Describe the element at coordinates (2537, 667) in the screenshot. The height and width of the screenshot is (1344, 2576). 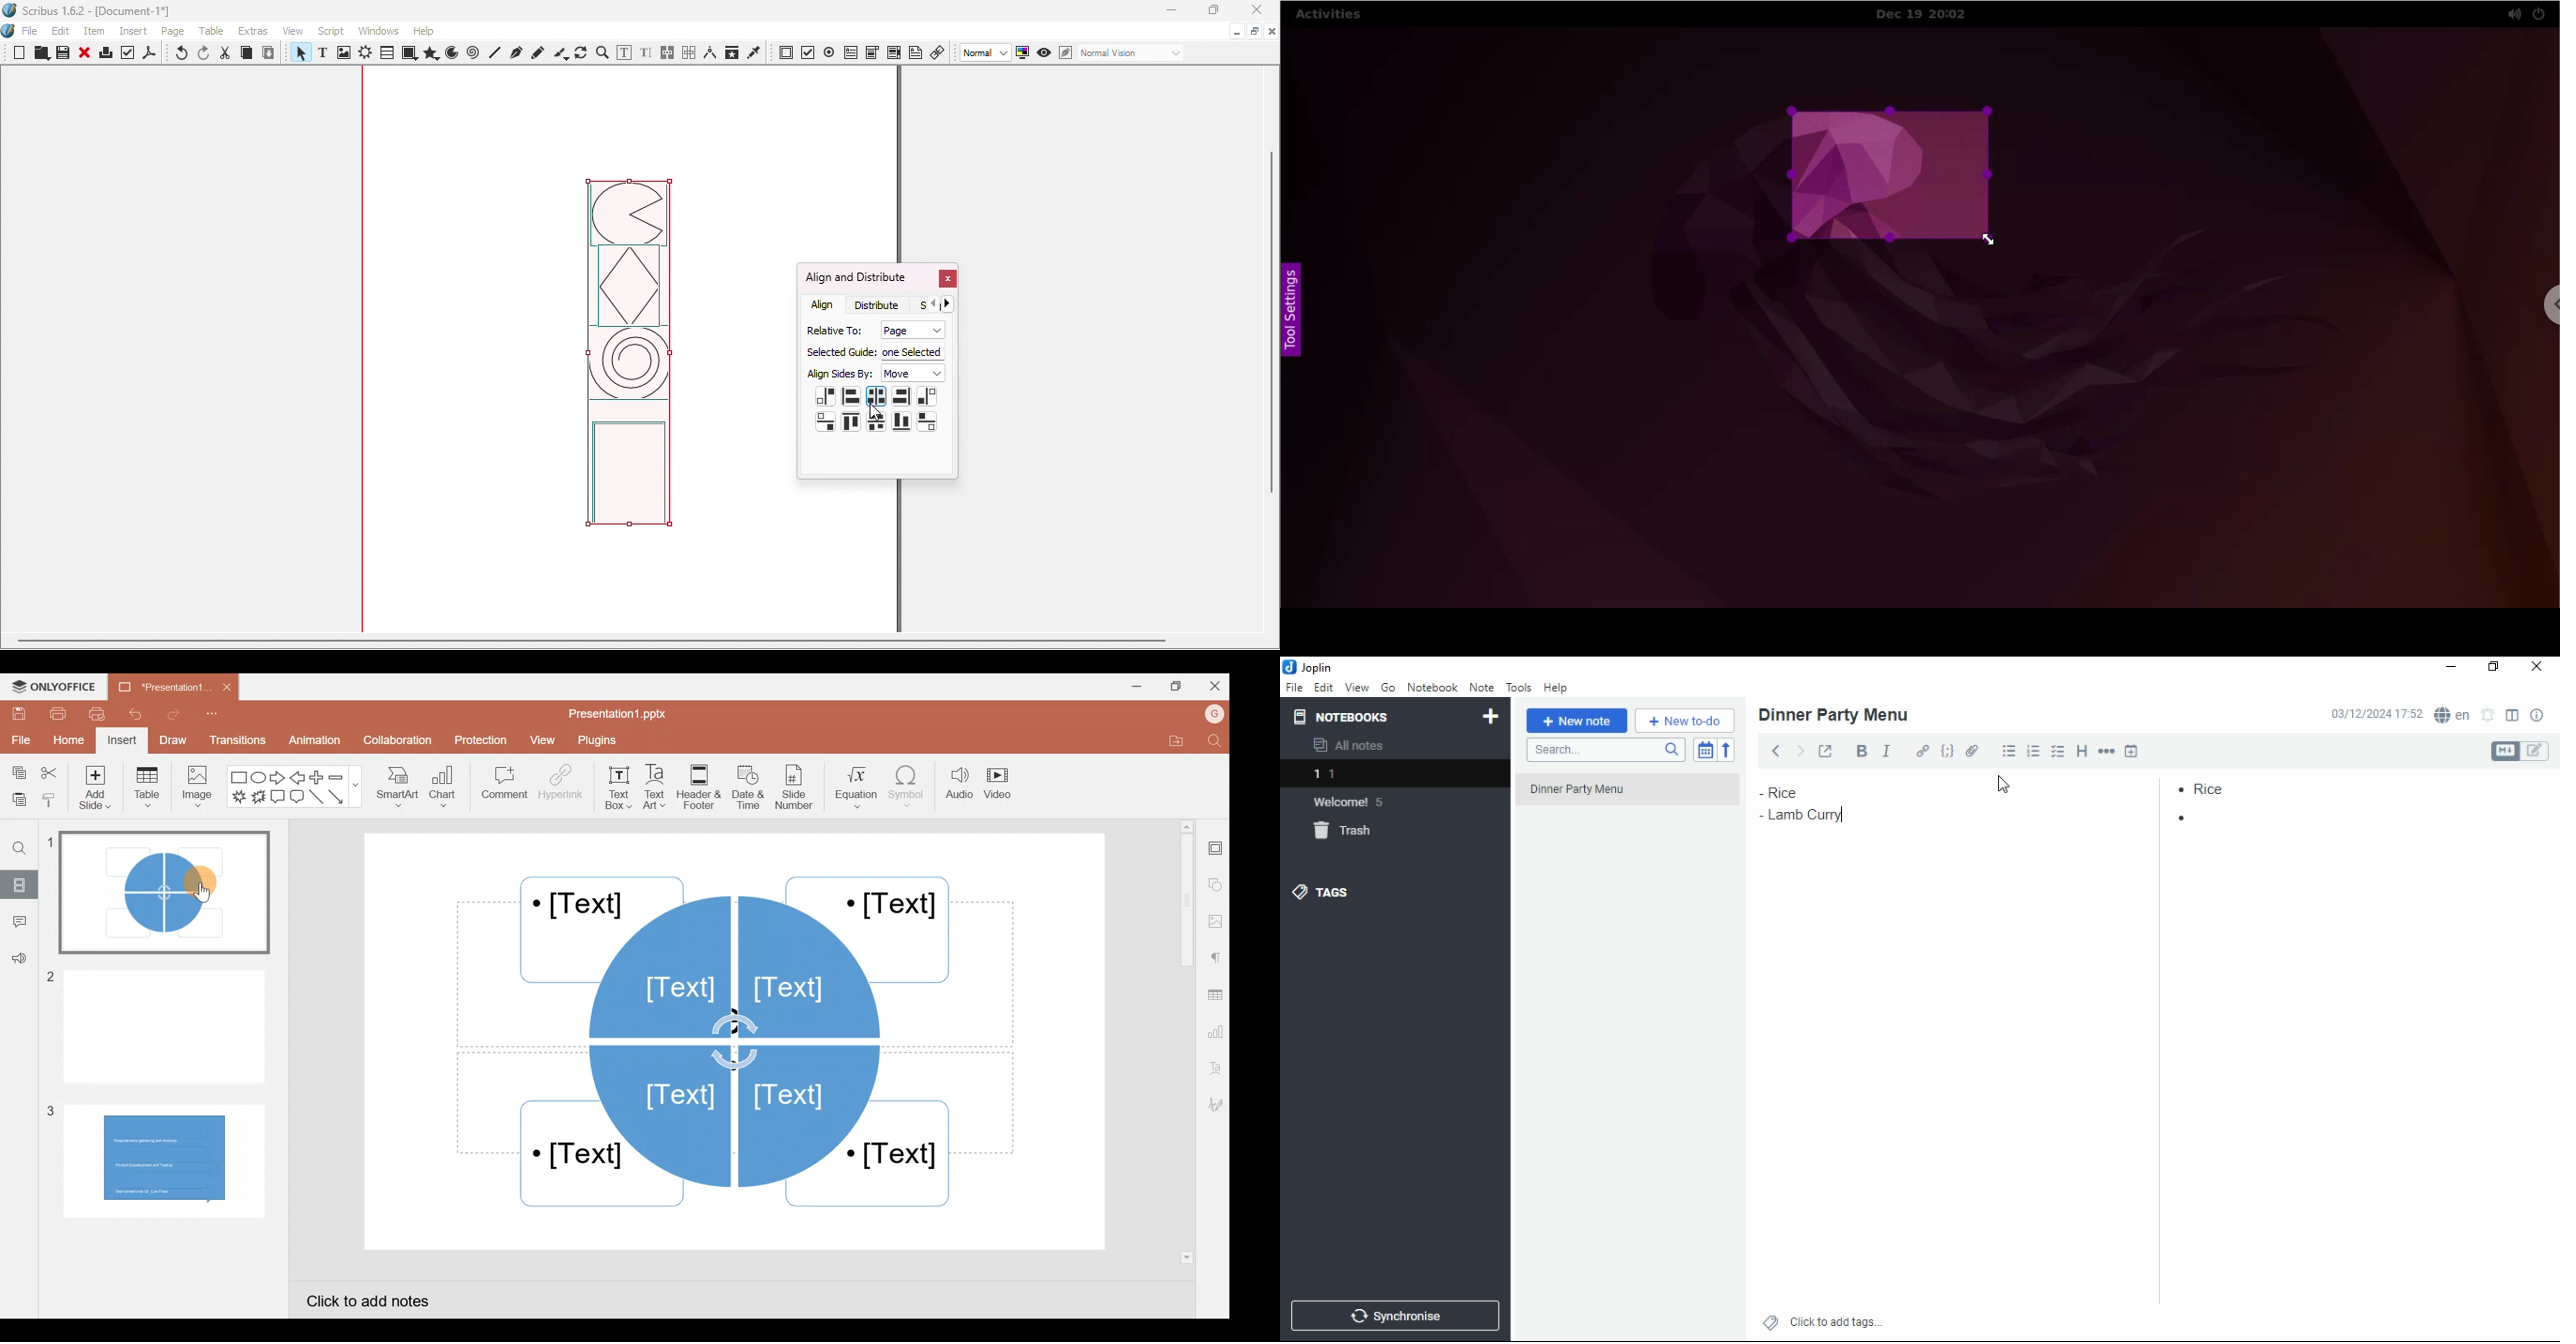
I see `close` at that location.